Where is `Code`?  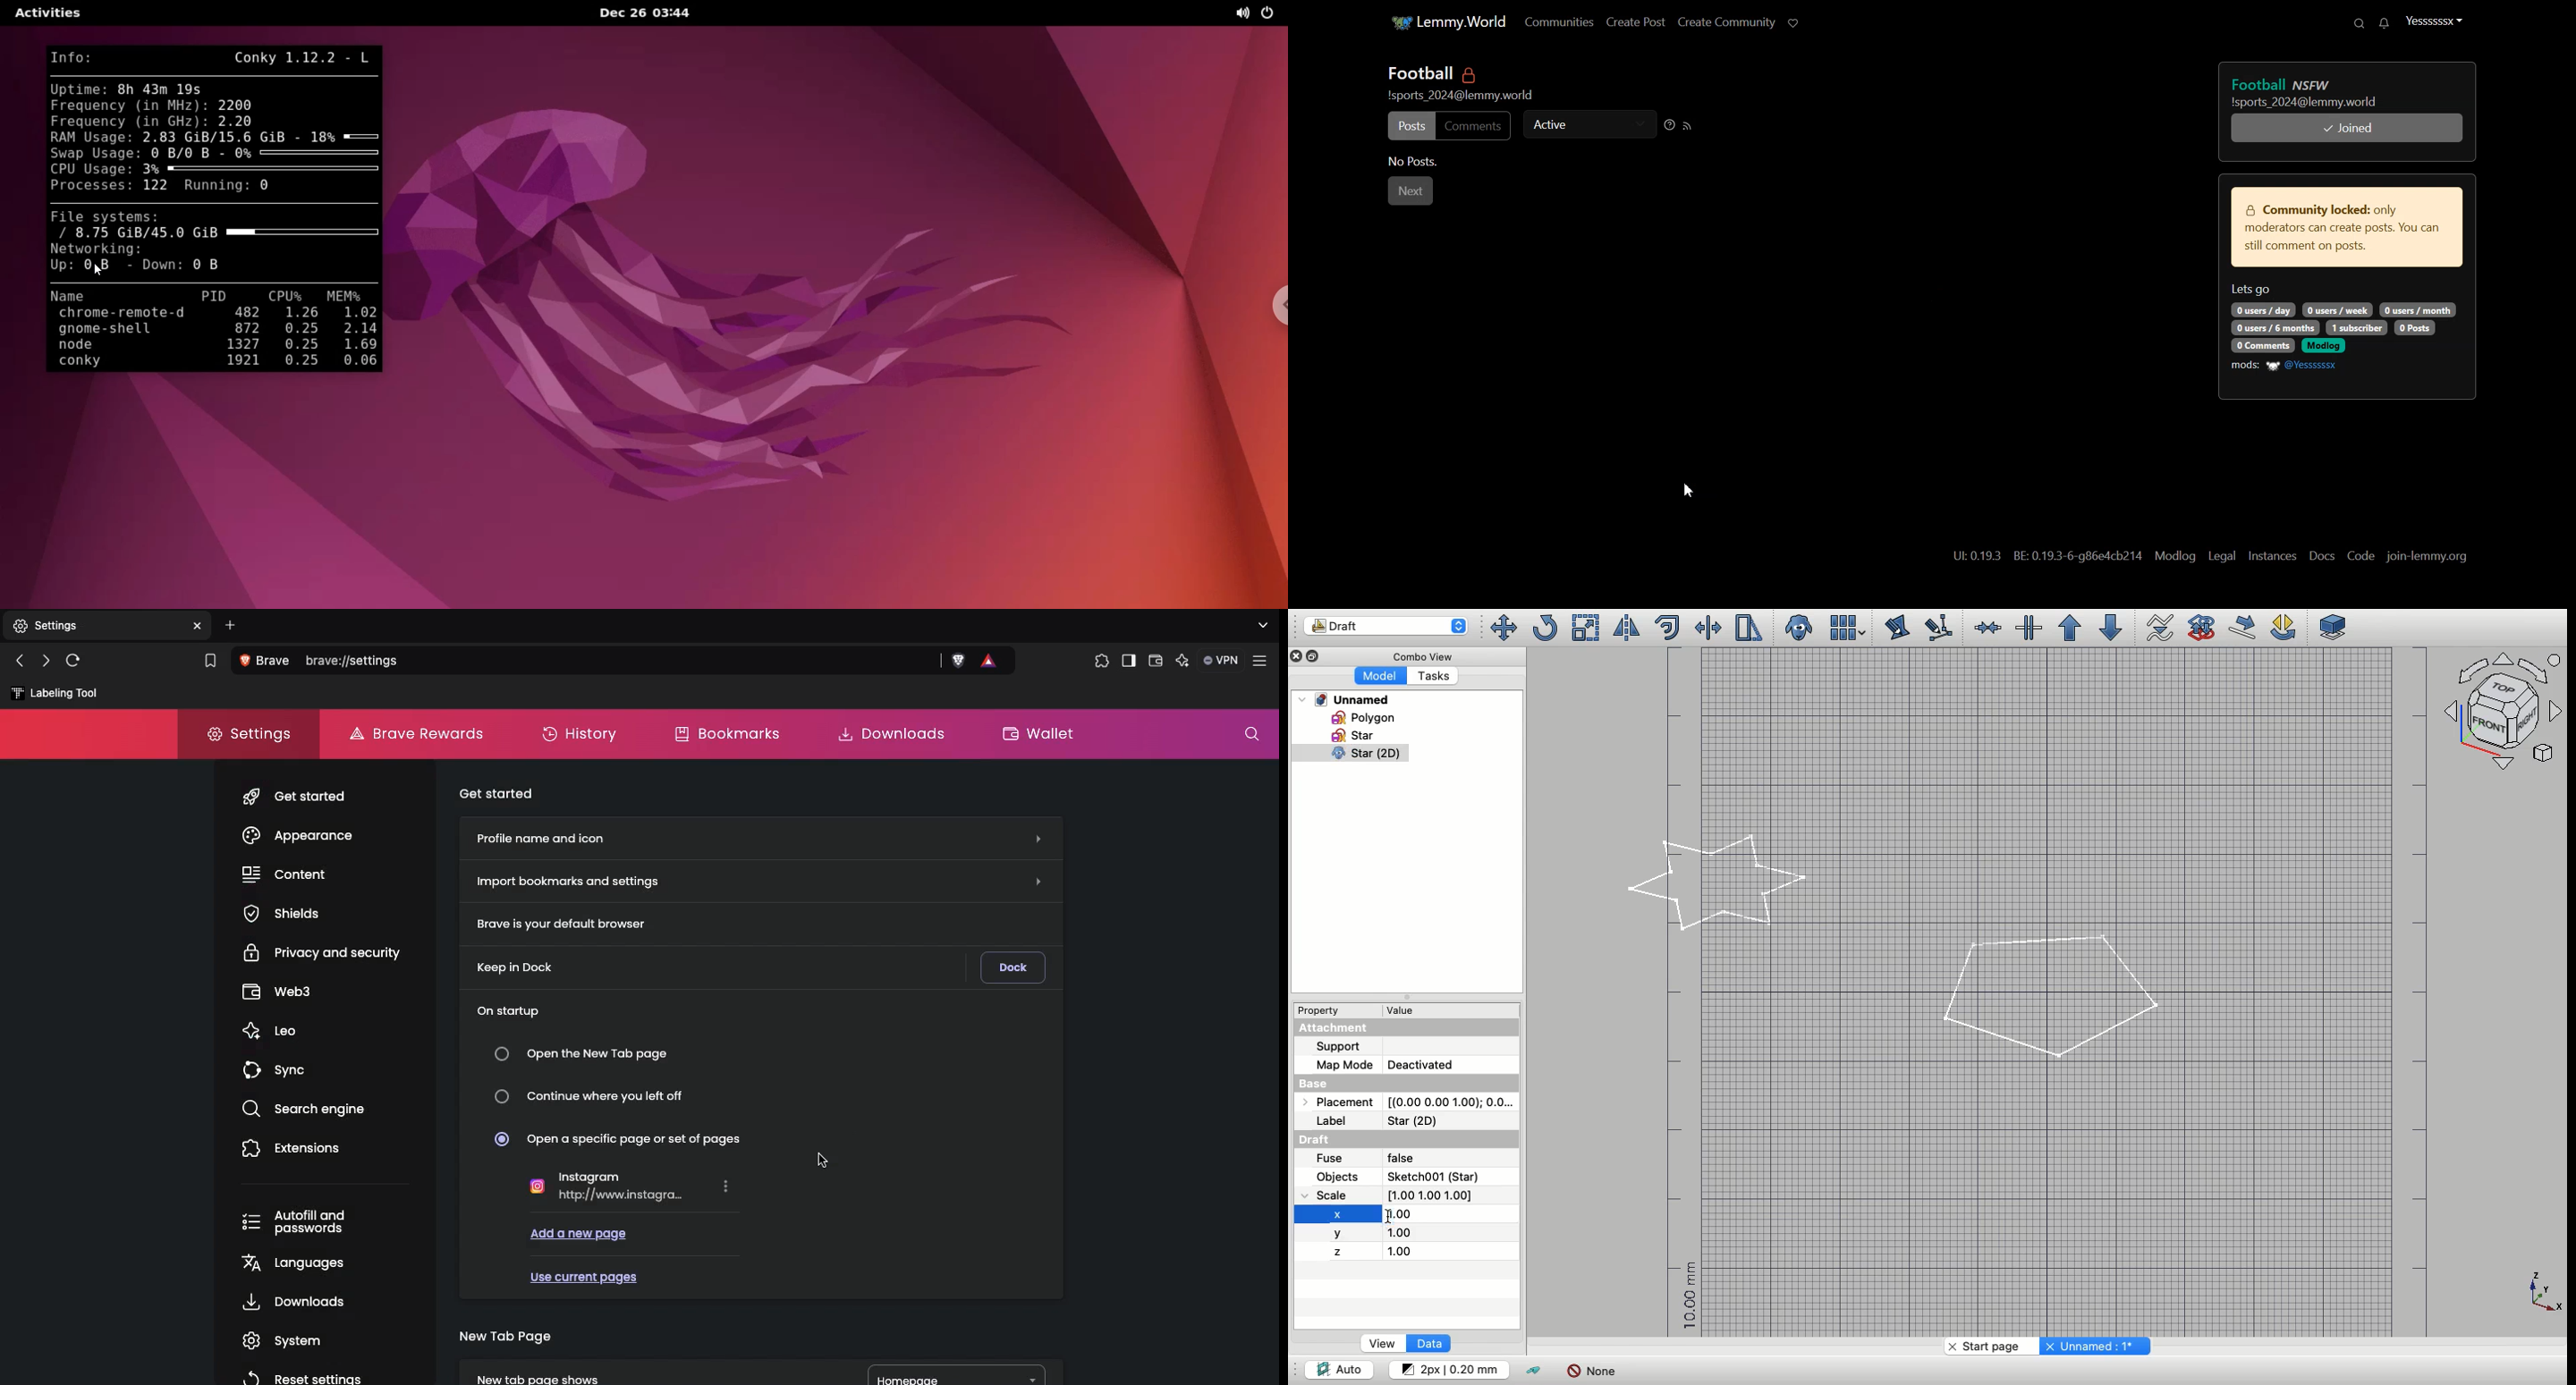 Code is located at coordinates (2353, 556).